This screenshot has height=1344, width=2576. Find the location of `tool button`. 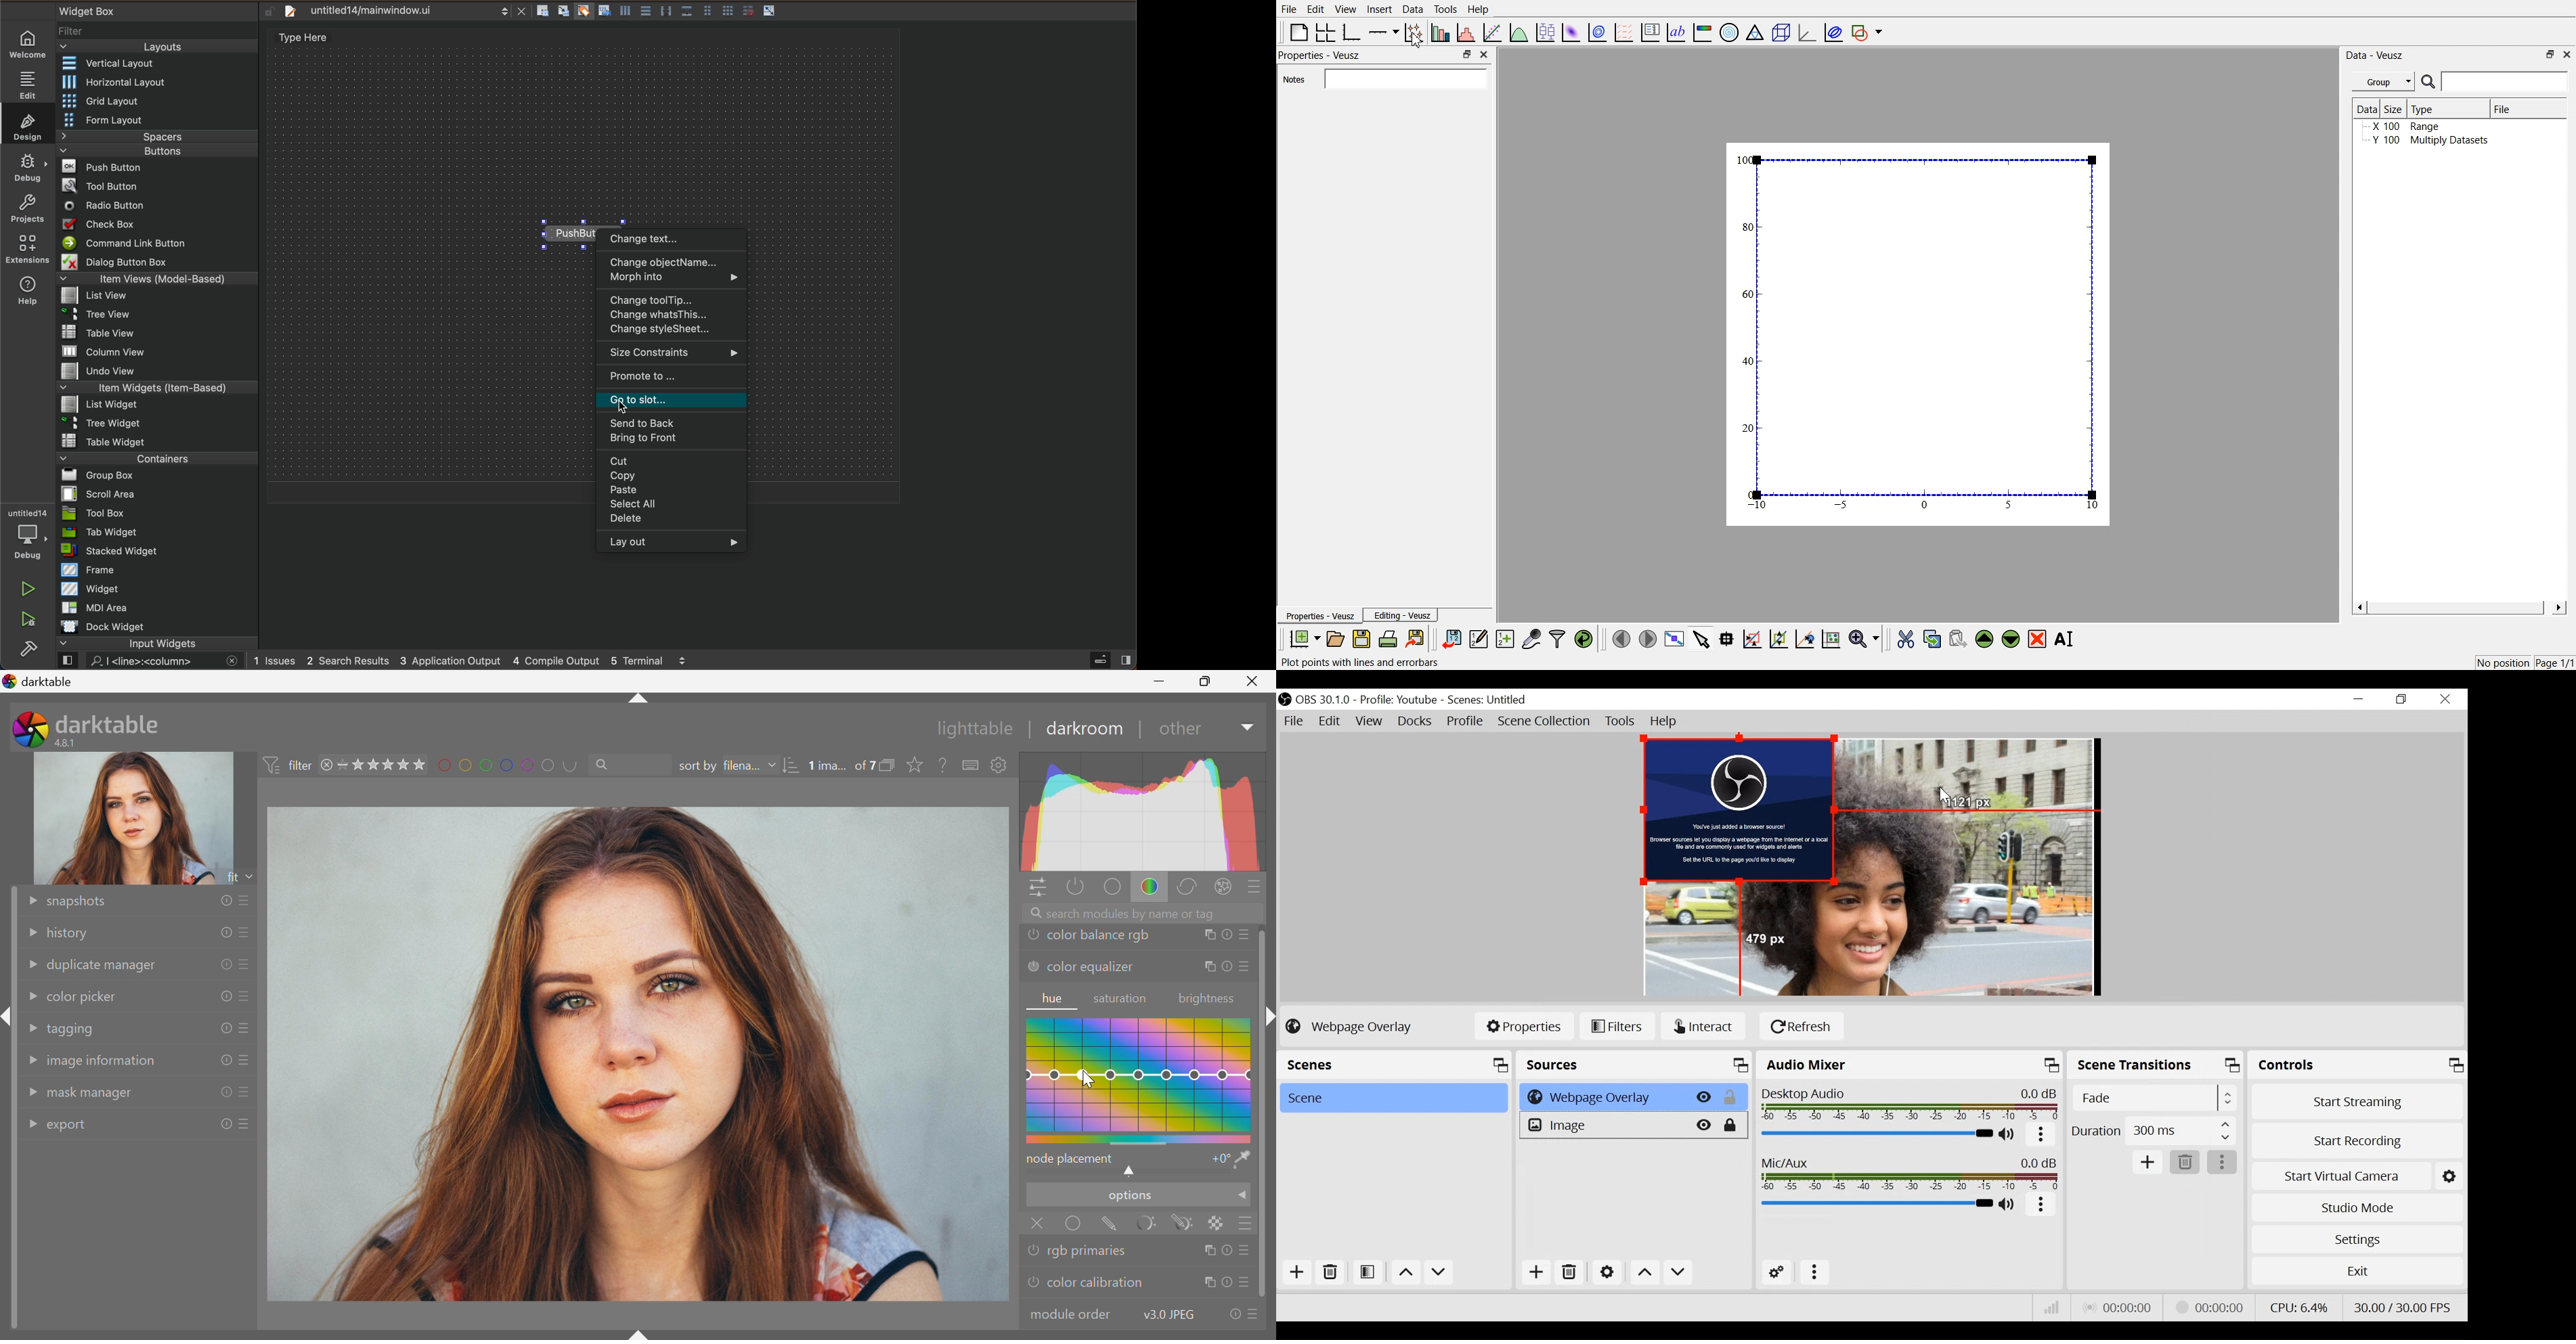

tool button is located at coordinates (162, 186).